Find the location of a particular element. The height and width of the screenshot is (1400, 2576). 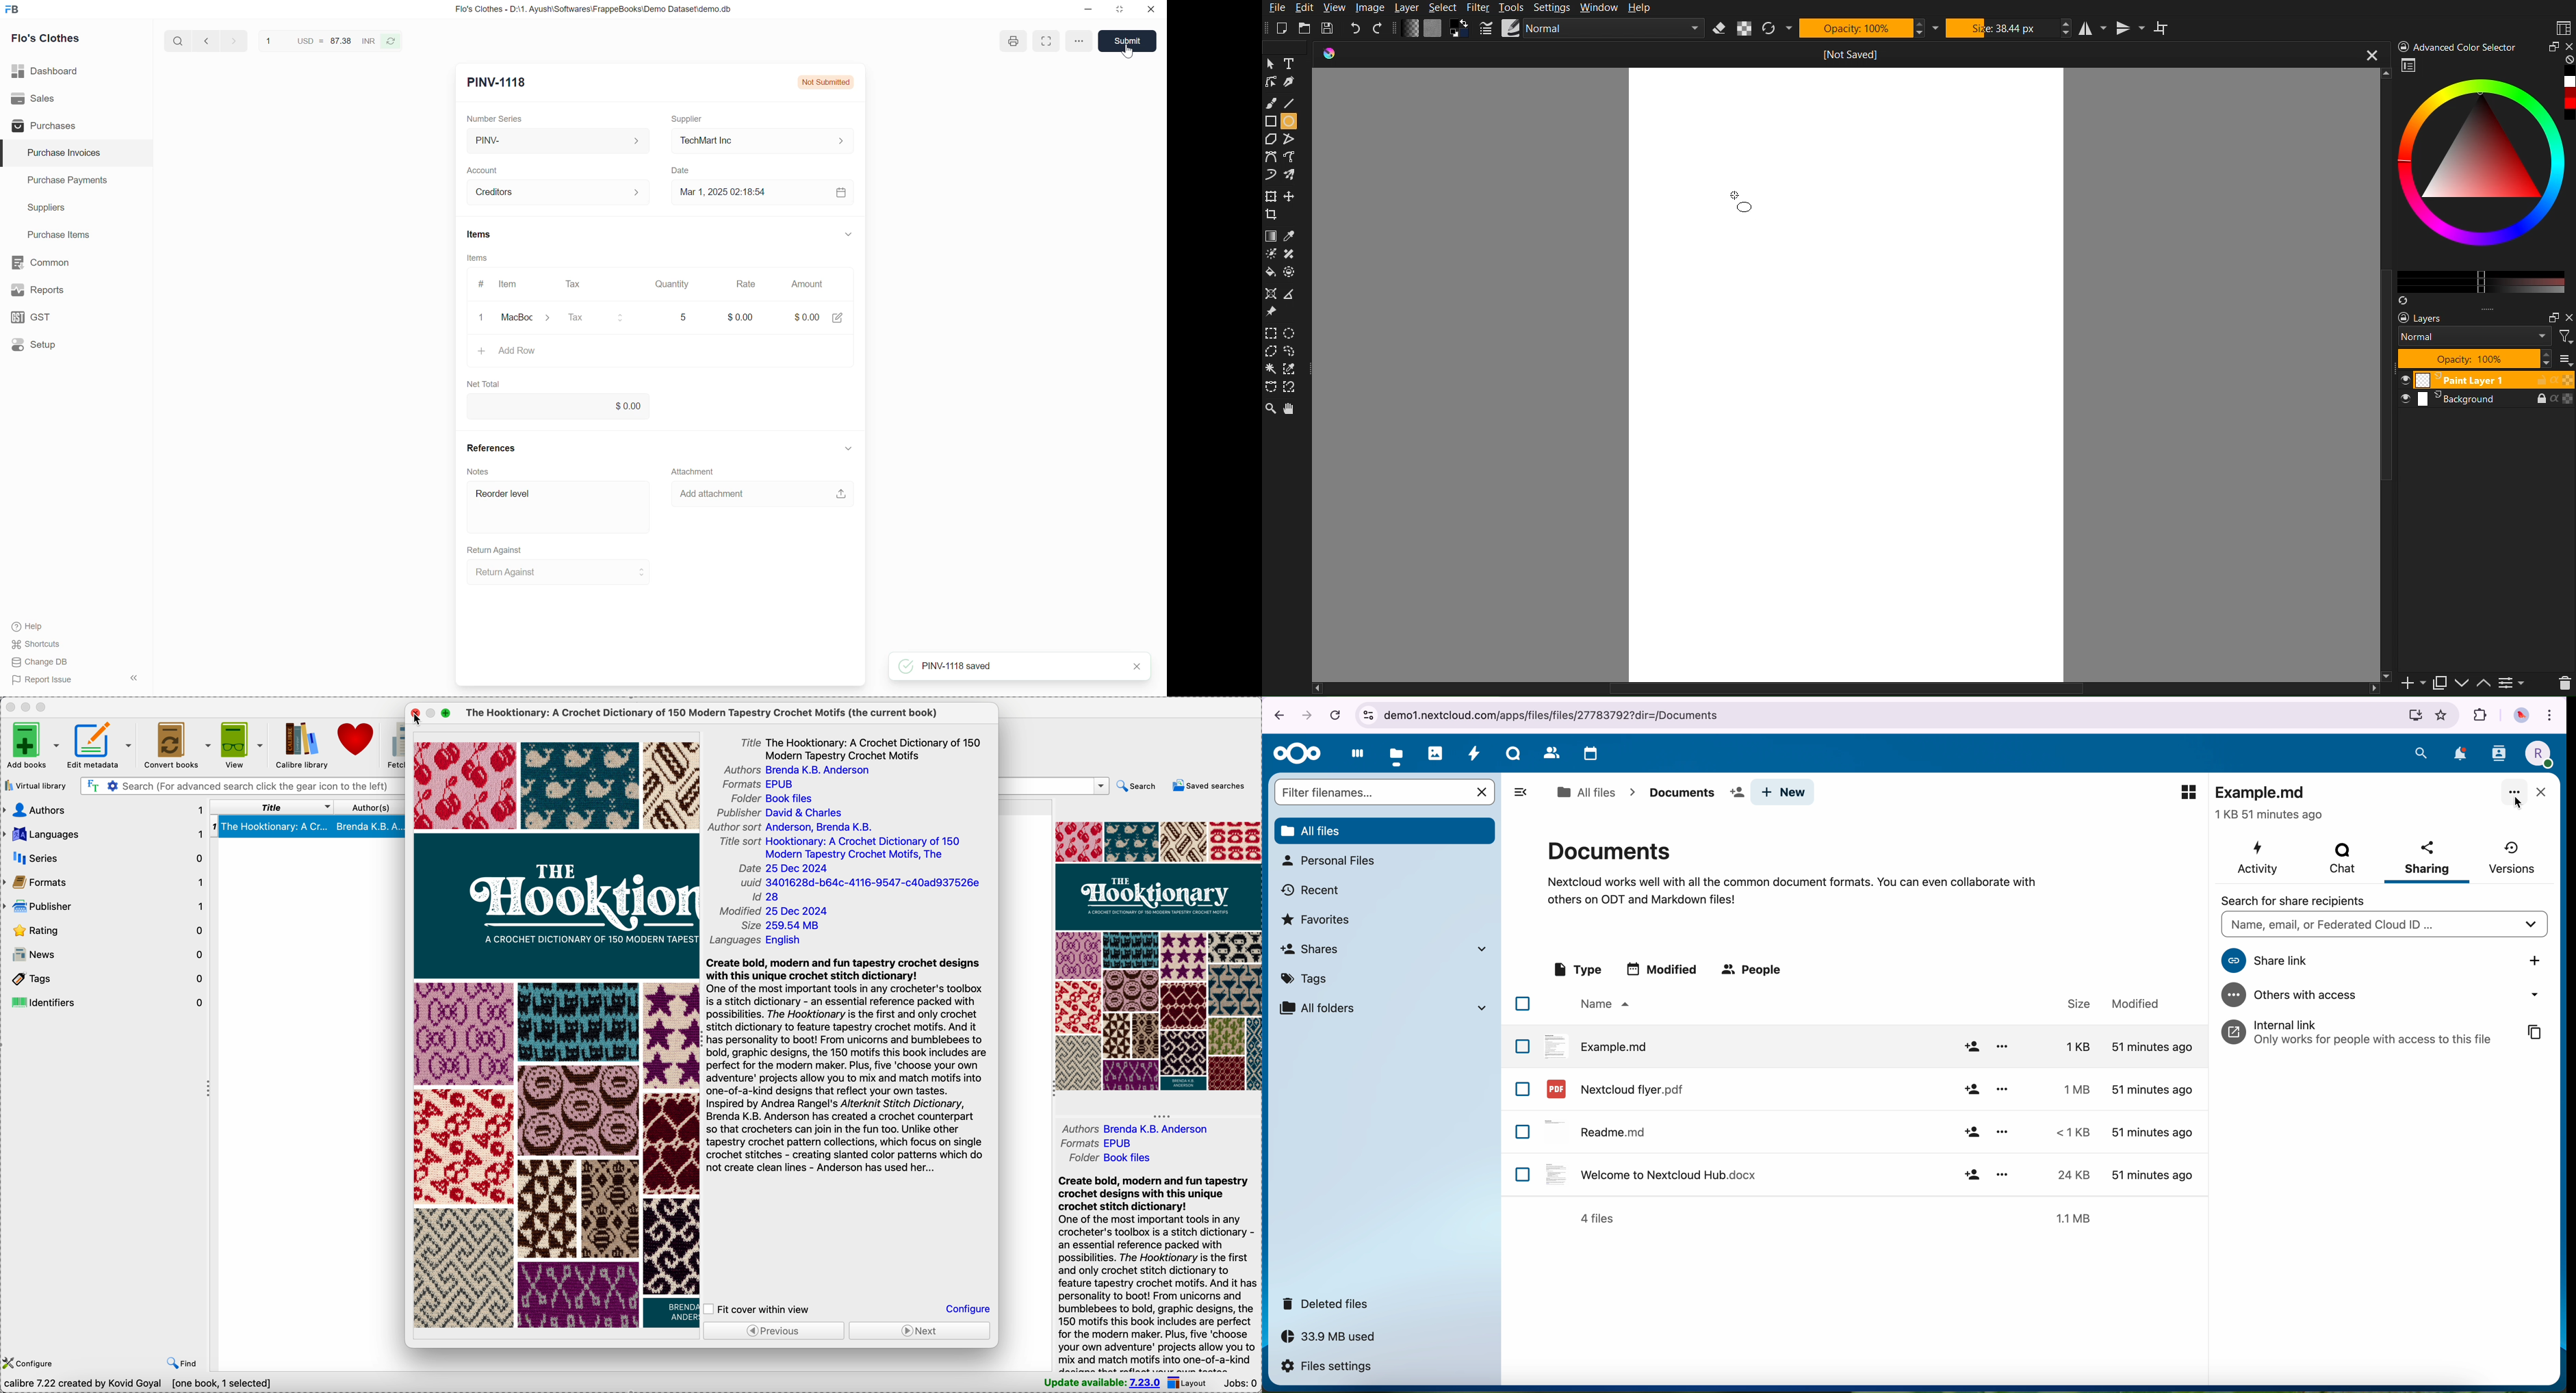

5 is located at coordinates (686, 317).